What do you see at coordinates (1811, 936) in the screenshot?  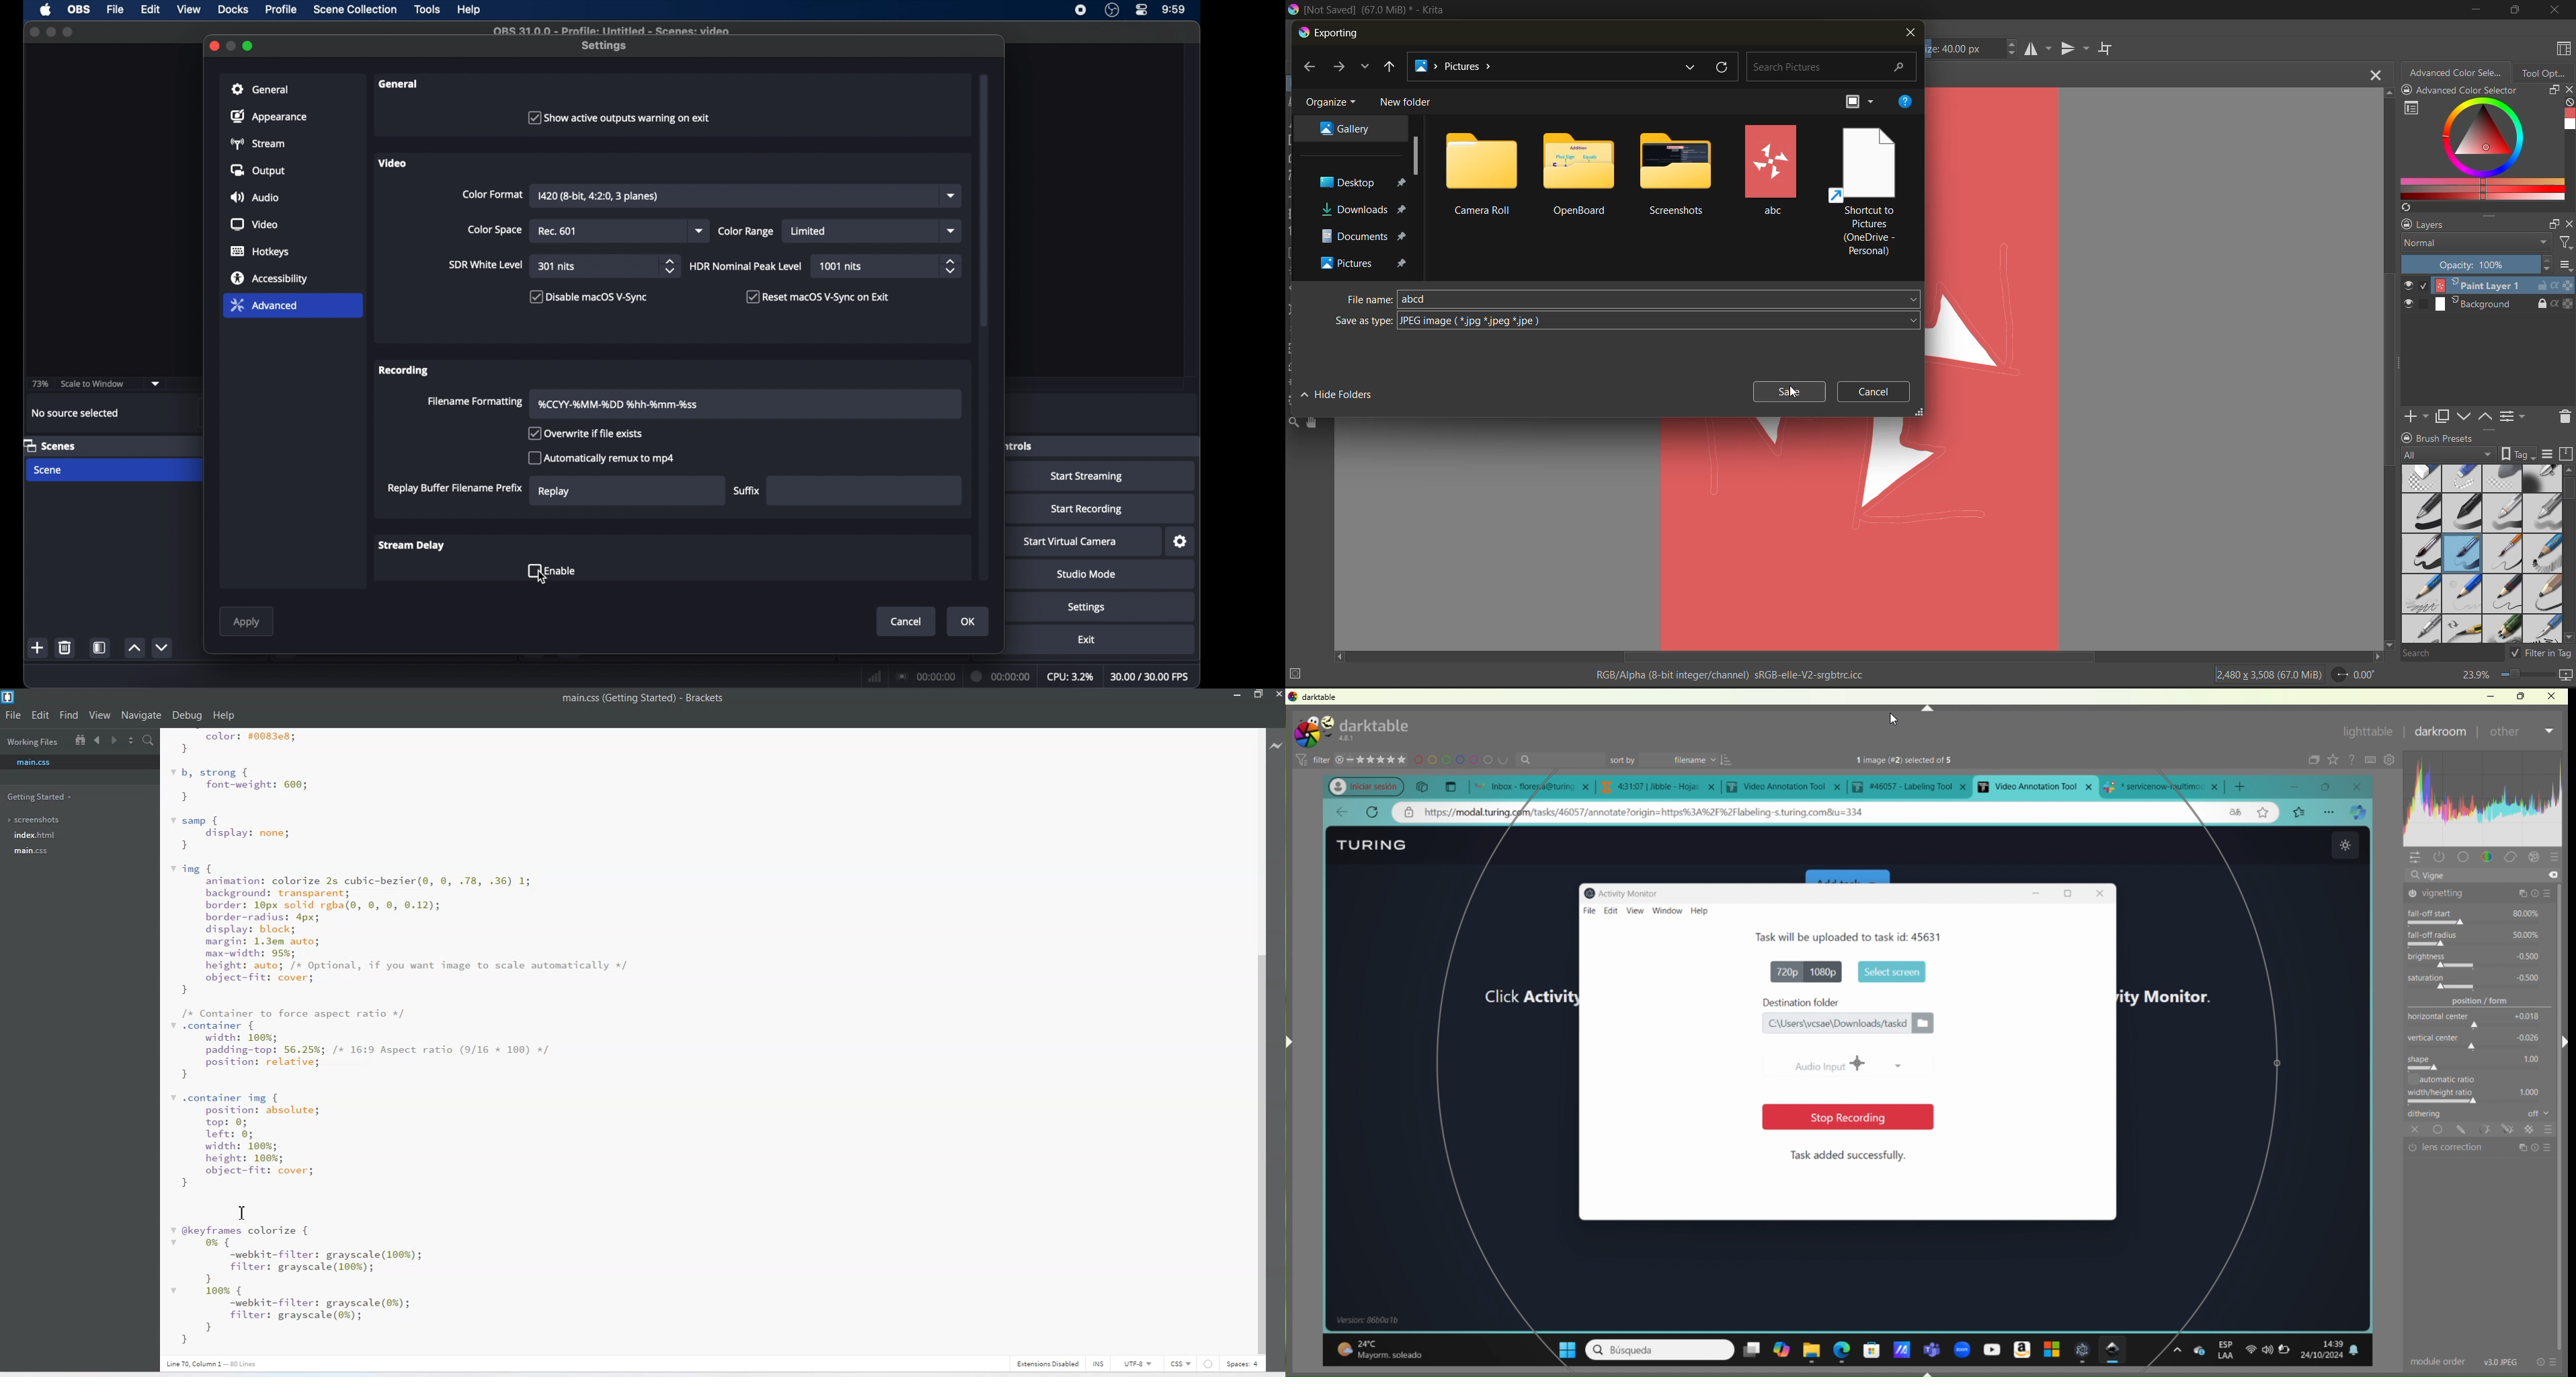 I see `Task details` at bounding box center [1811, 936].